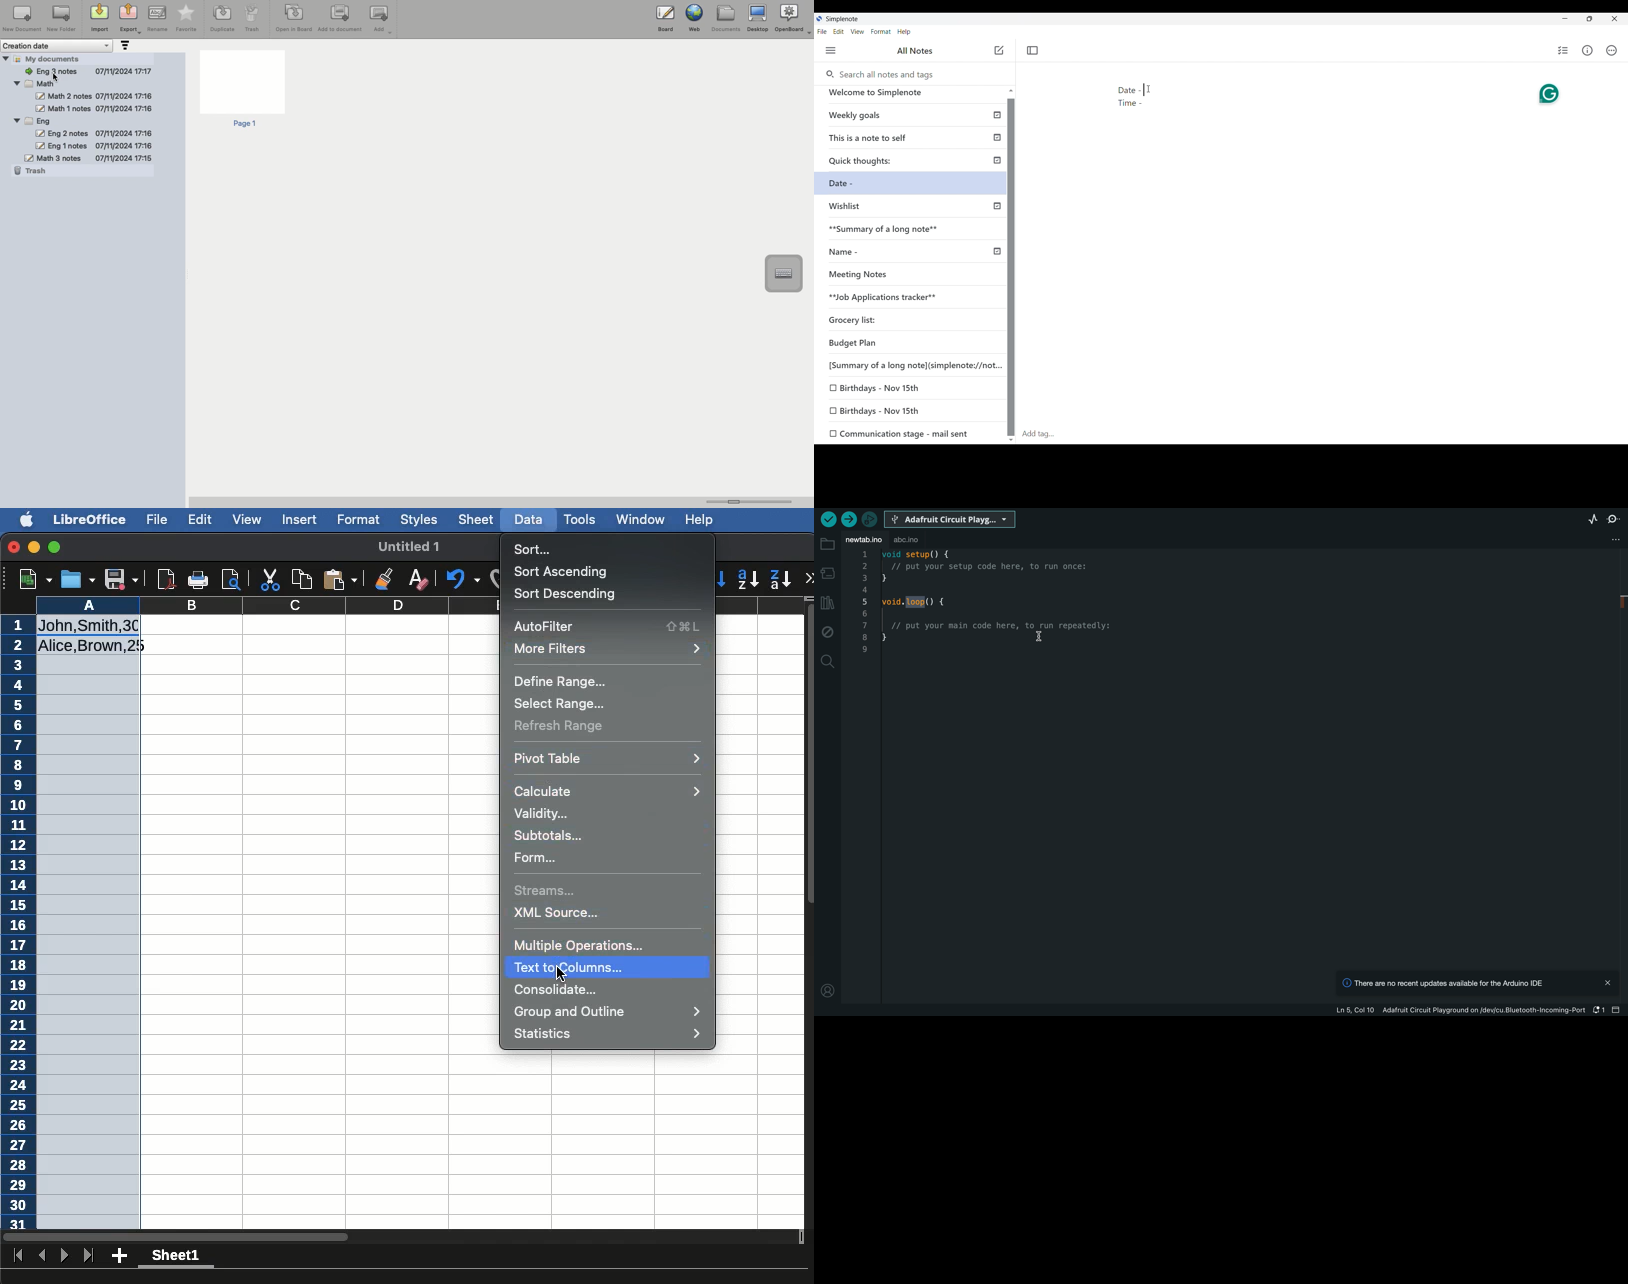 The height and width of the screenshot is (1288, 1652). I want to click on Eng 1 notes, so click(93, 146).